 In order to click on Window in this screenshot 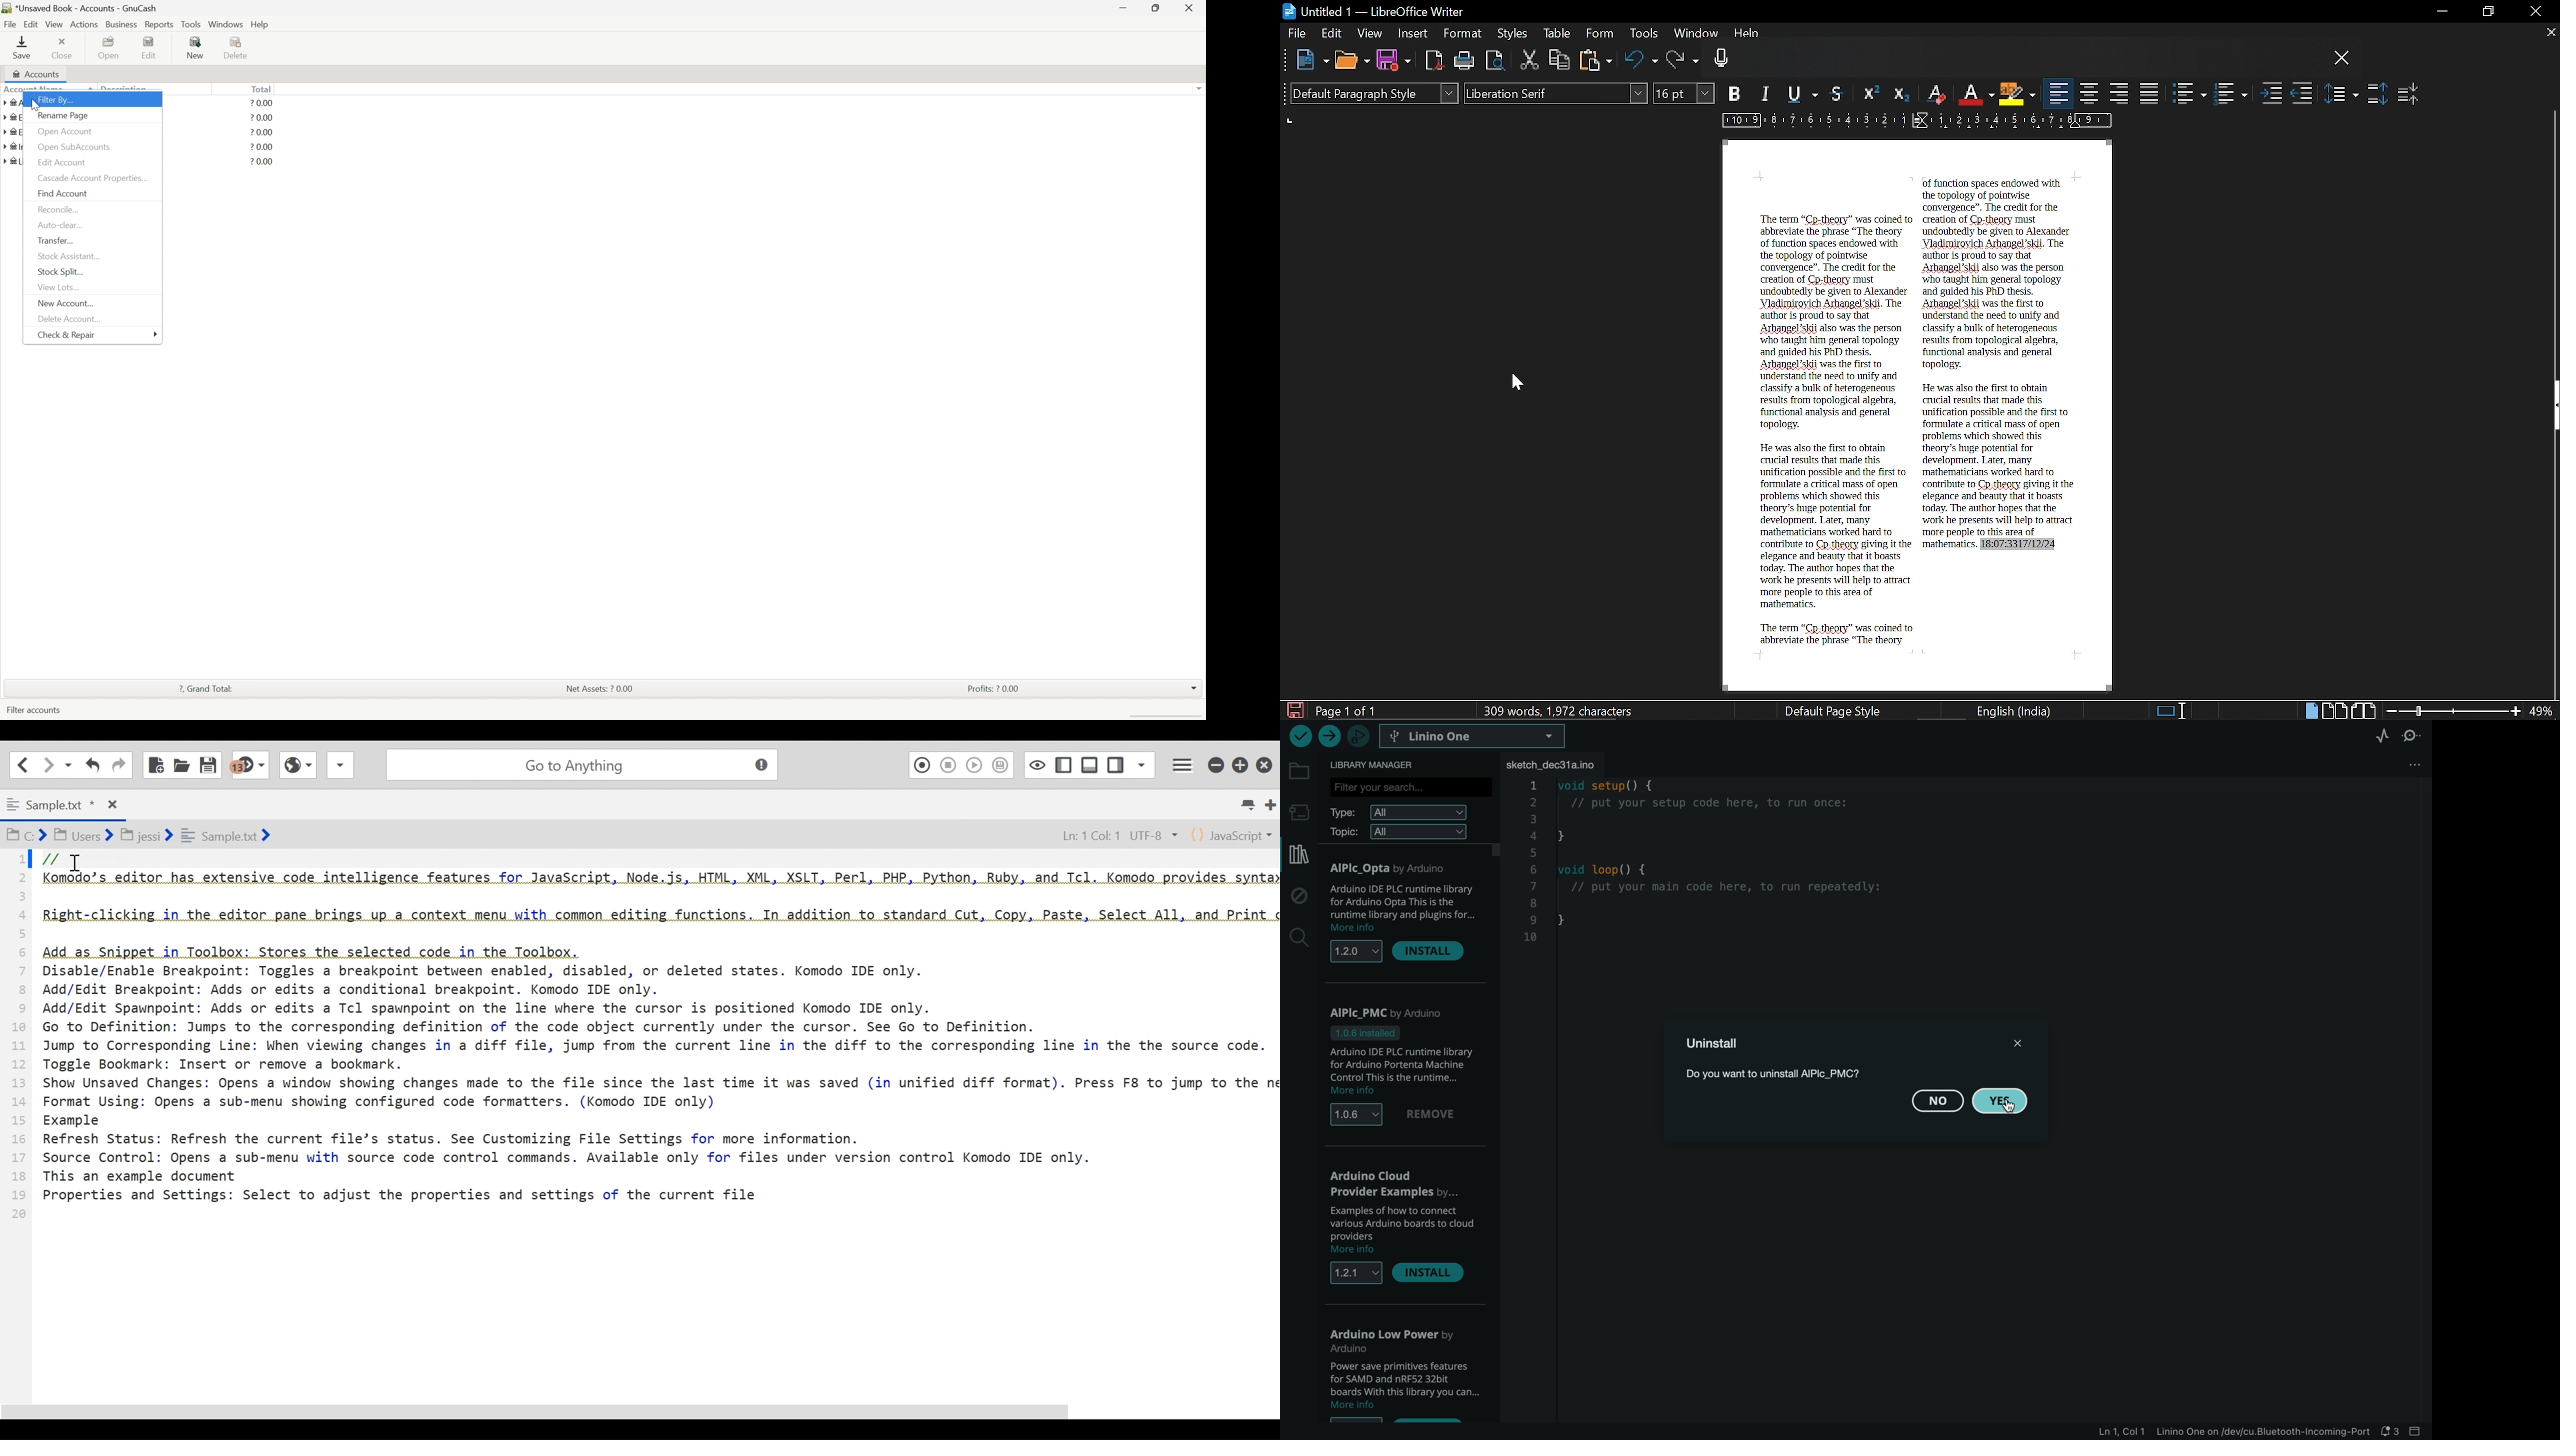, I will do `click(1694, 35)`.